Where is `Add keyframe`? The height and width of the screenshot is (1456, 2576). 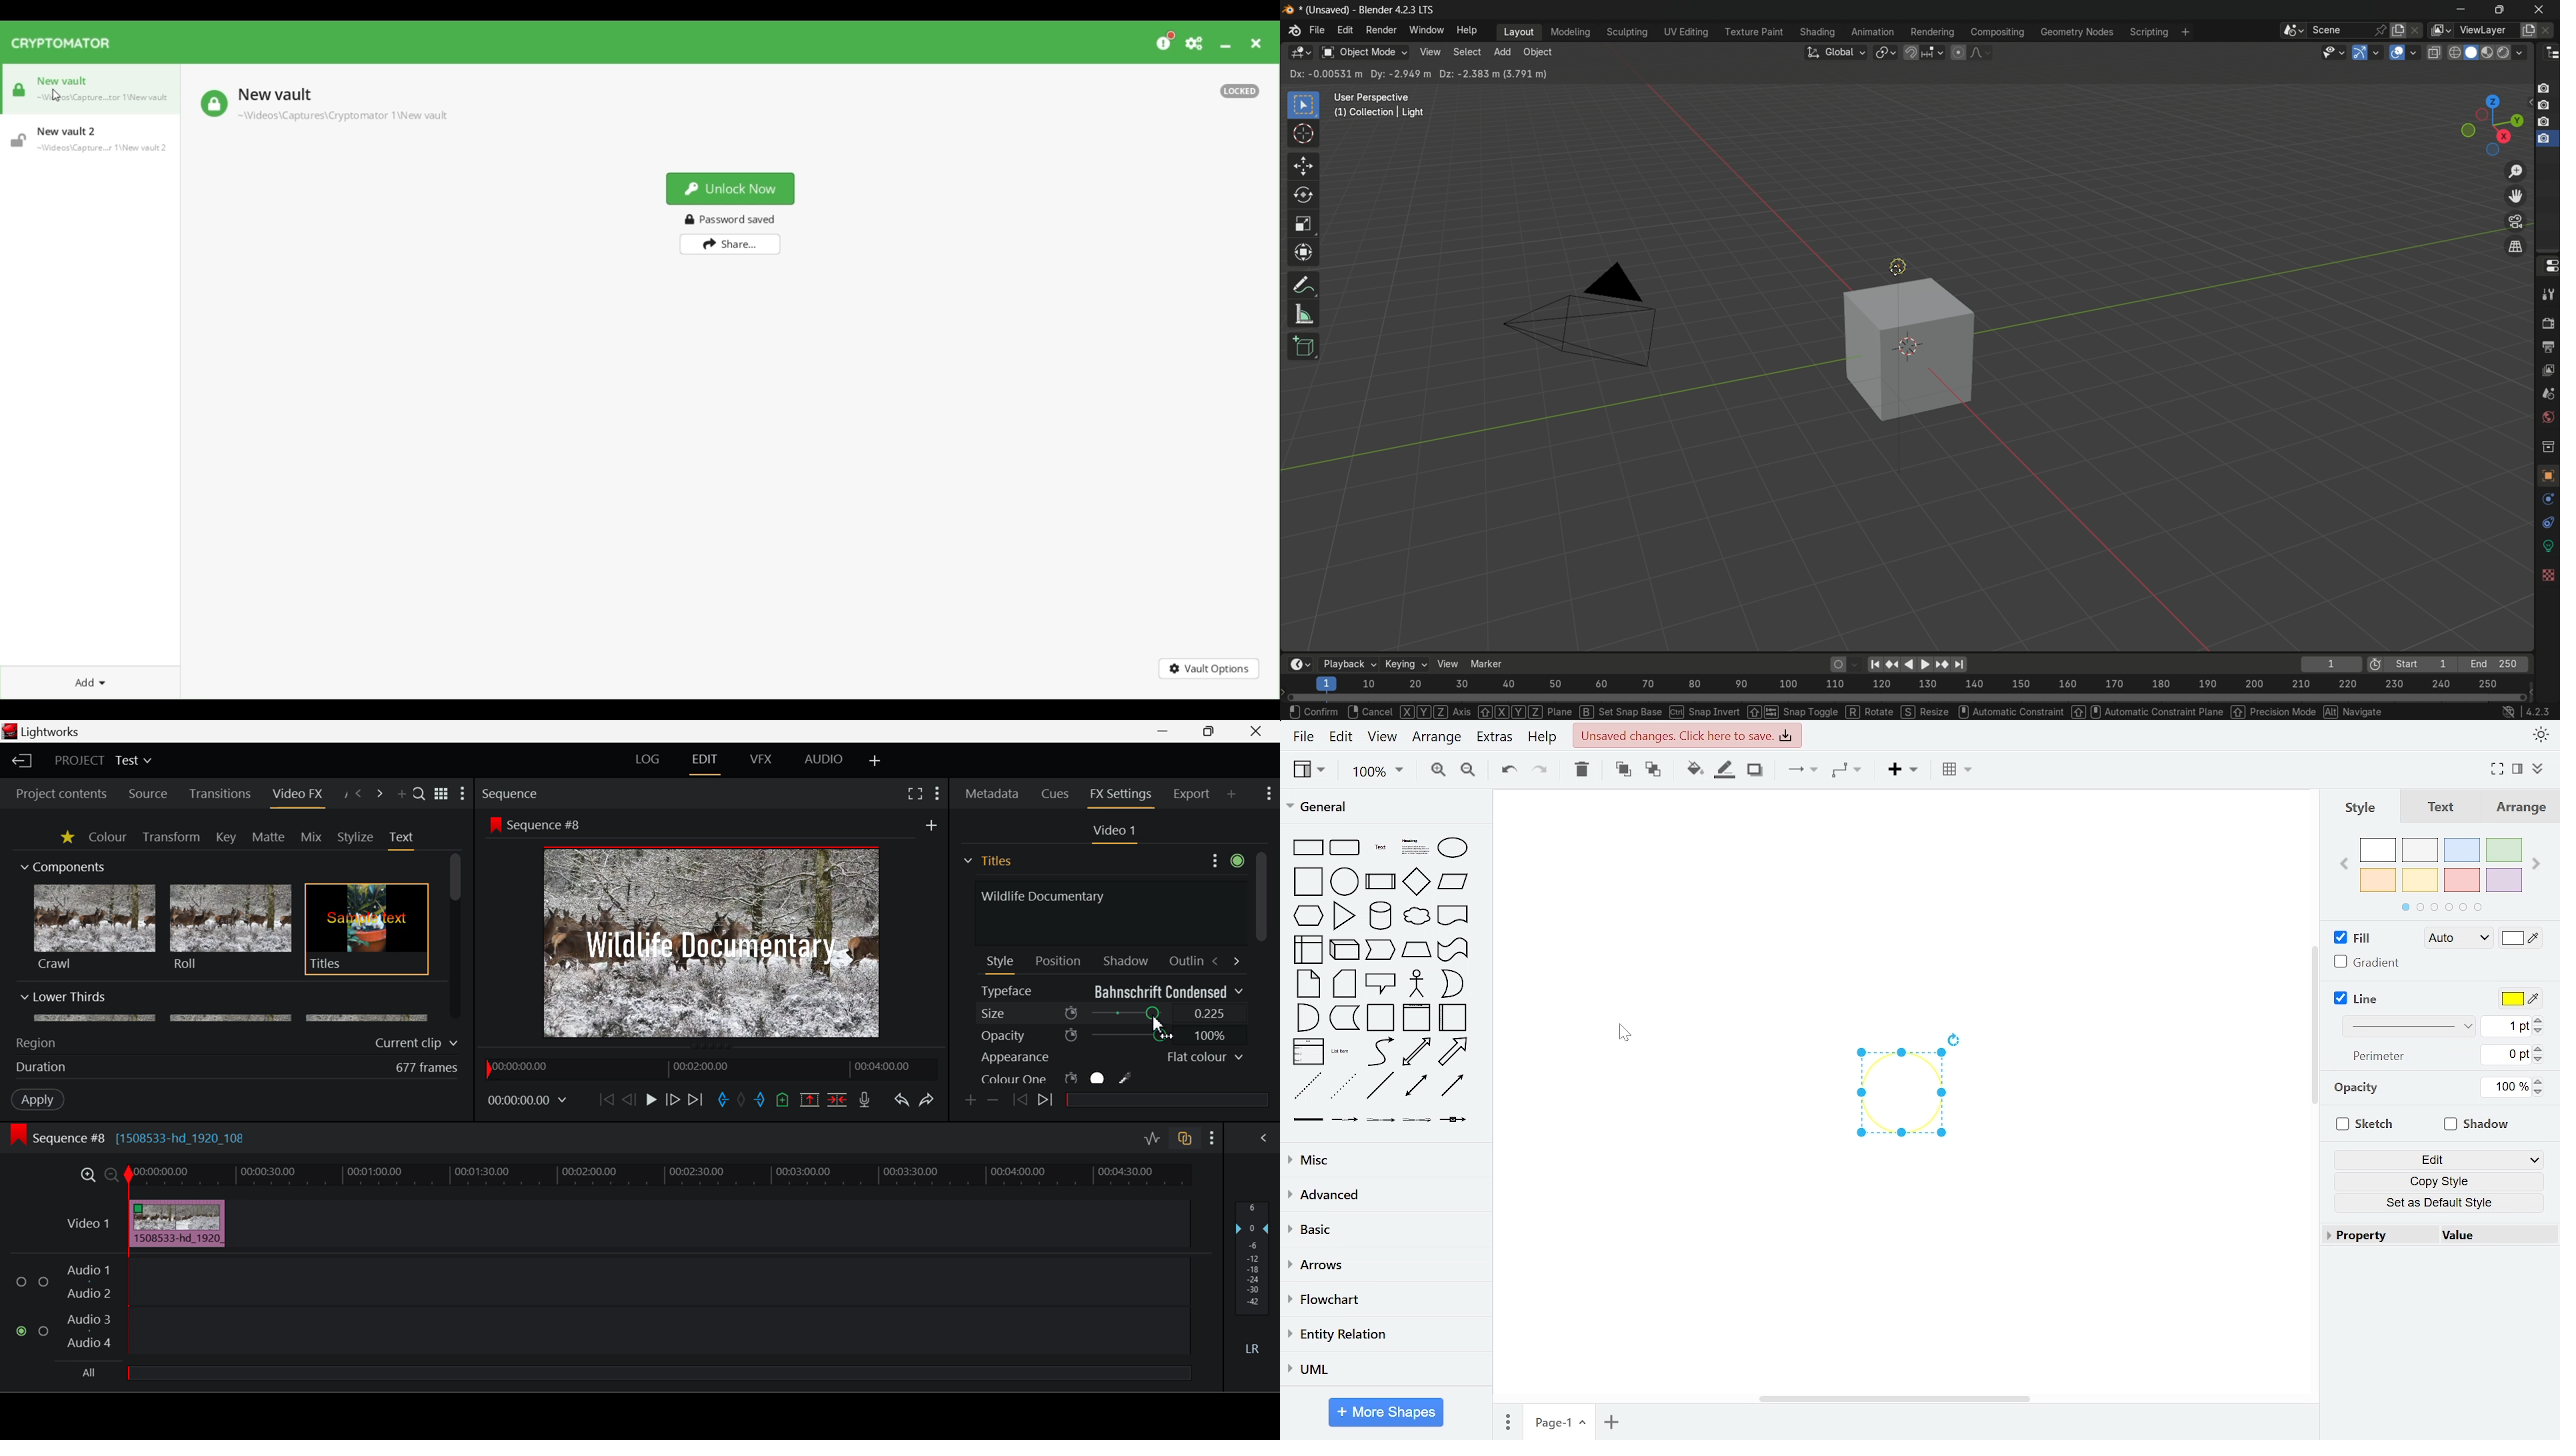
Add keyframe is located at coordinates (972, 1101).